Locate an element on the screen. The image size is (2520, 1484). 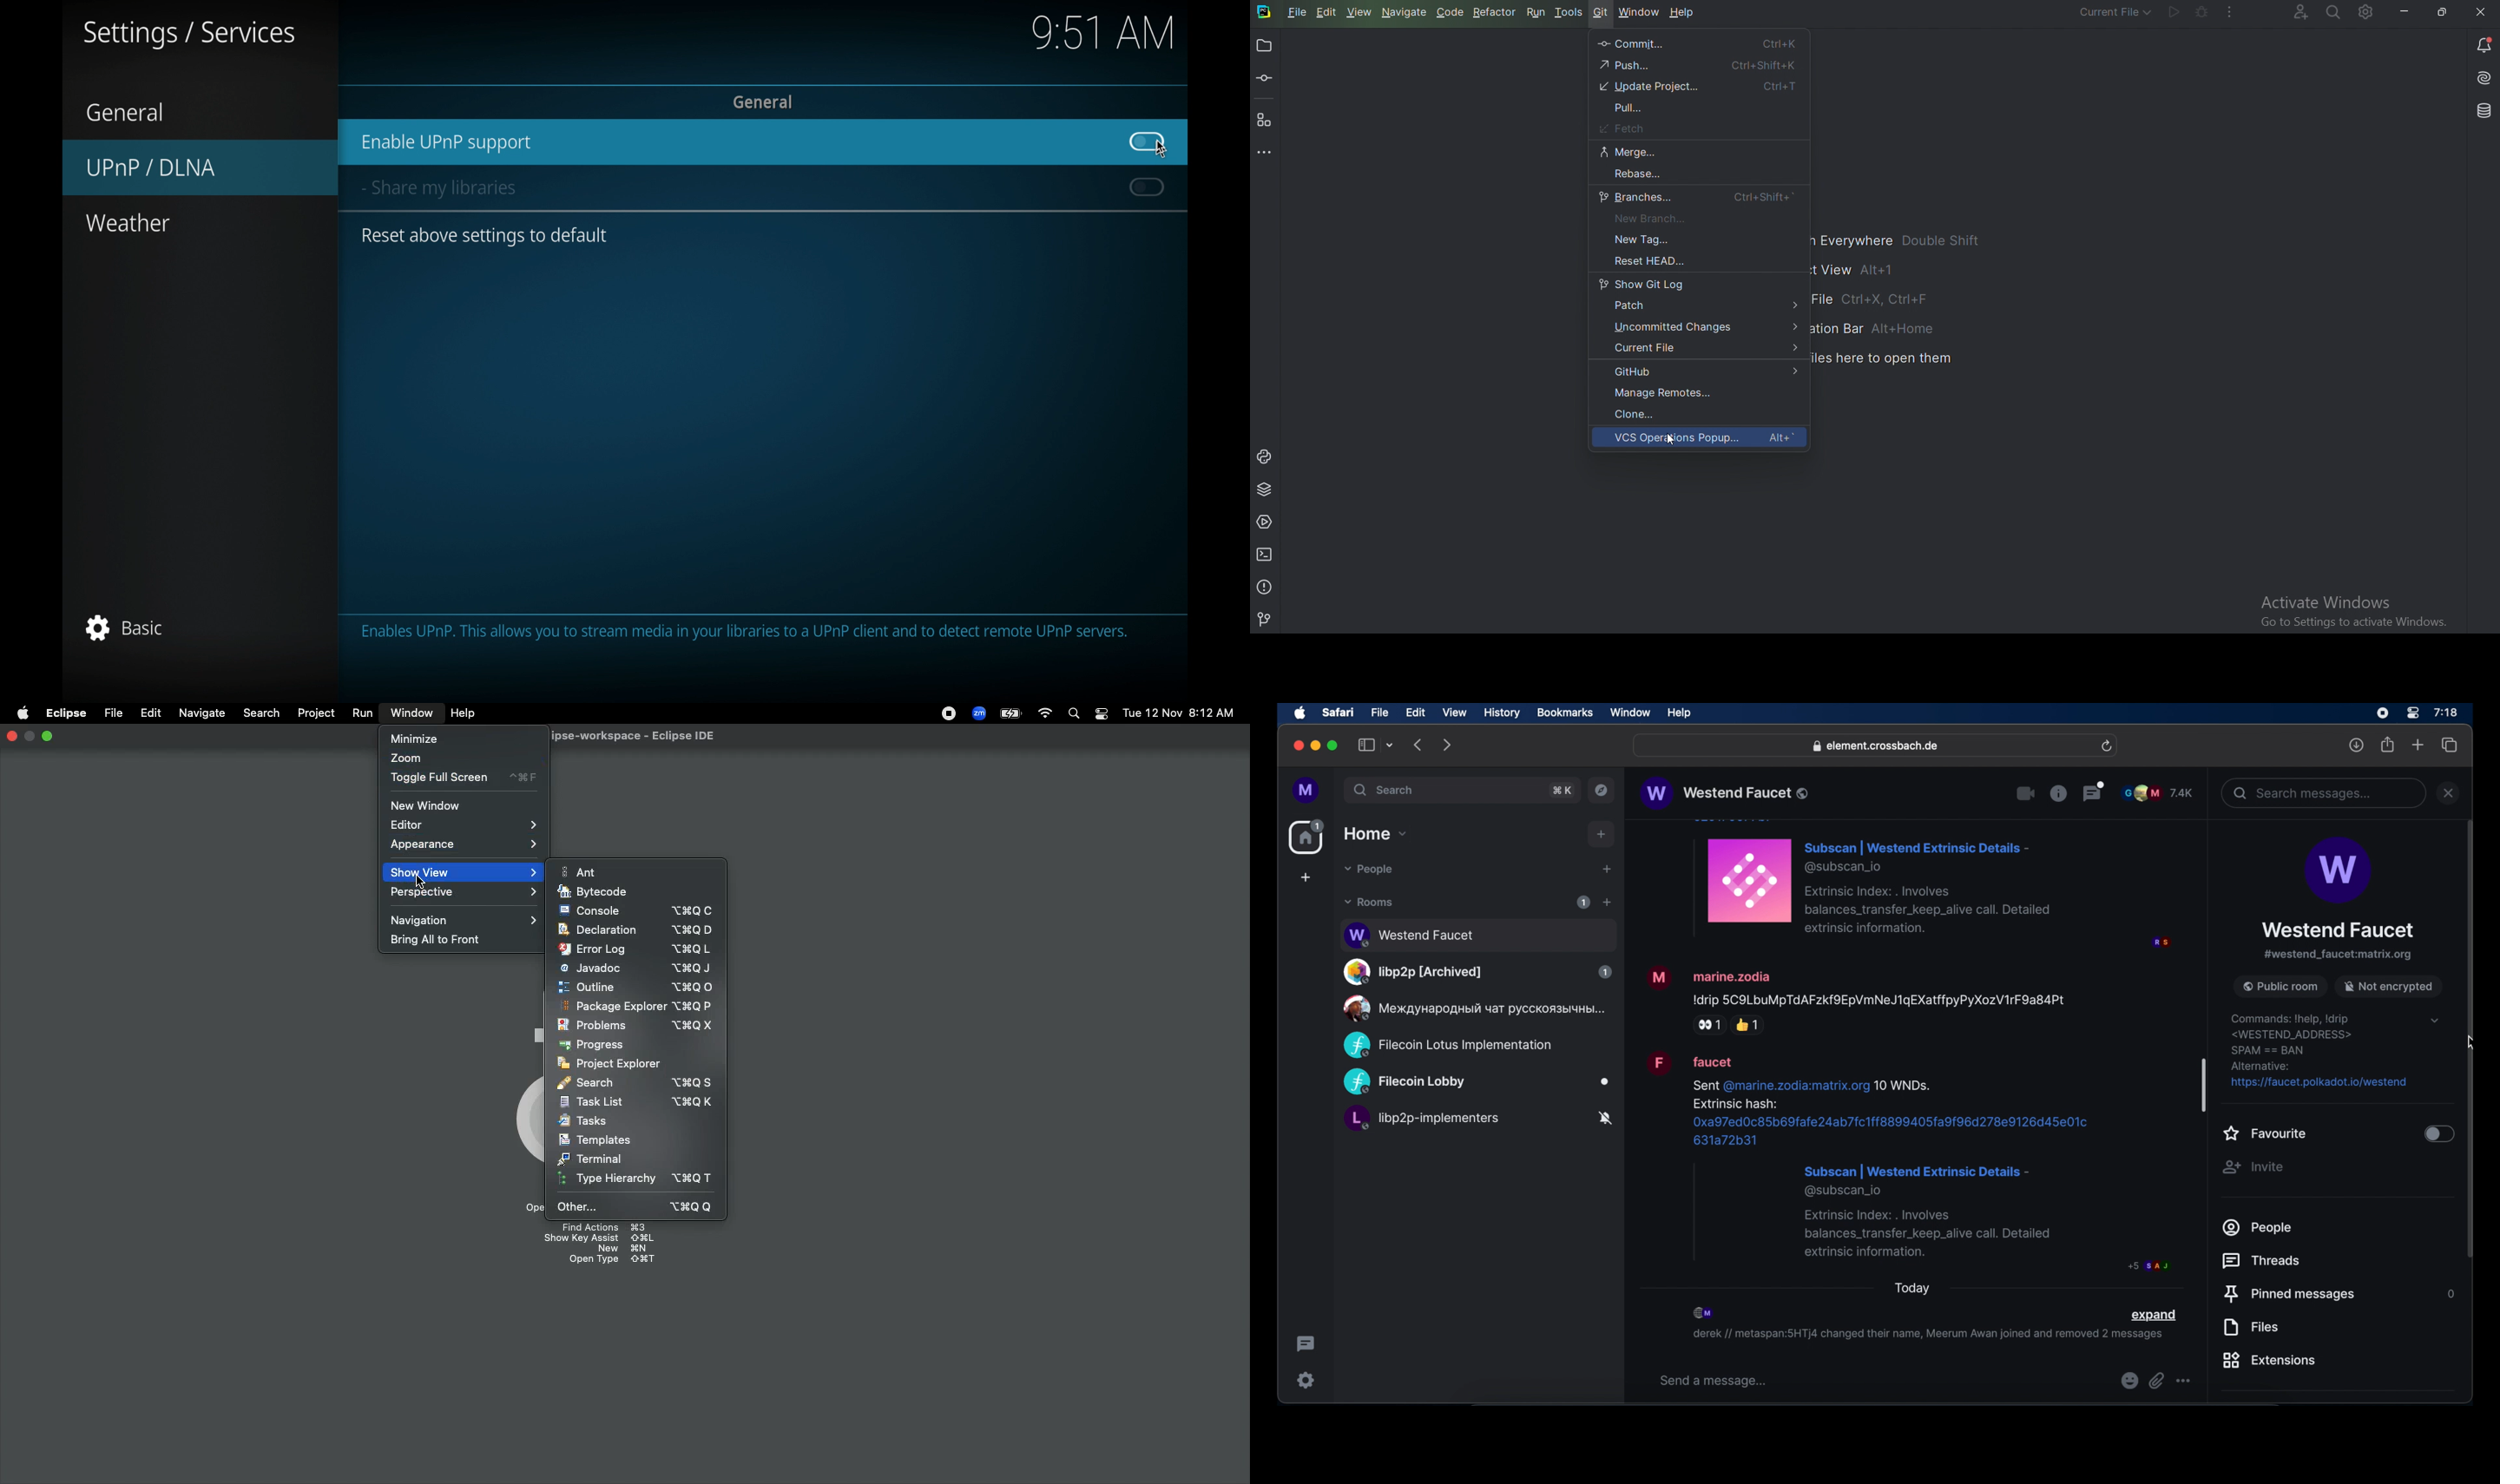
Run is located at coordinates (2170, 14).